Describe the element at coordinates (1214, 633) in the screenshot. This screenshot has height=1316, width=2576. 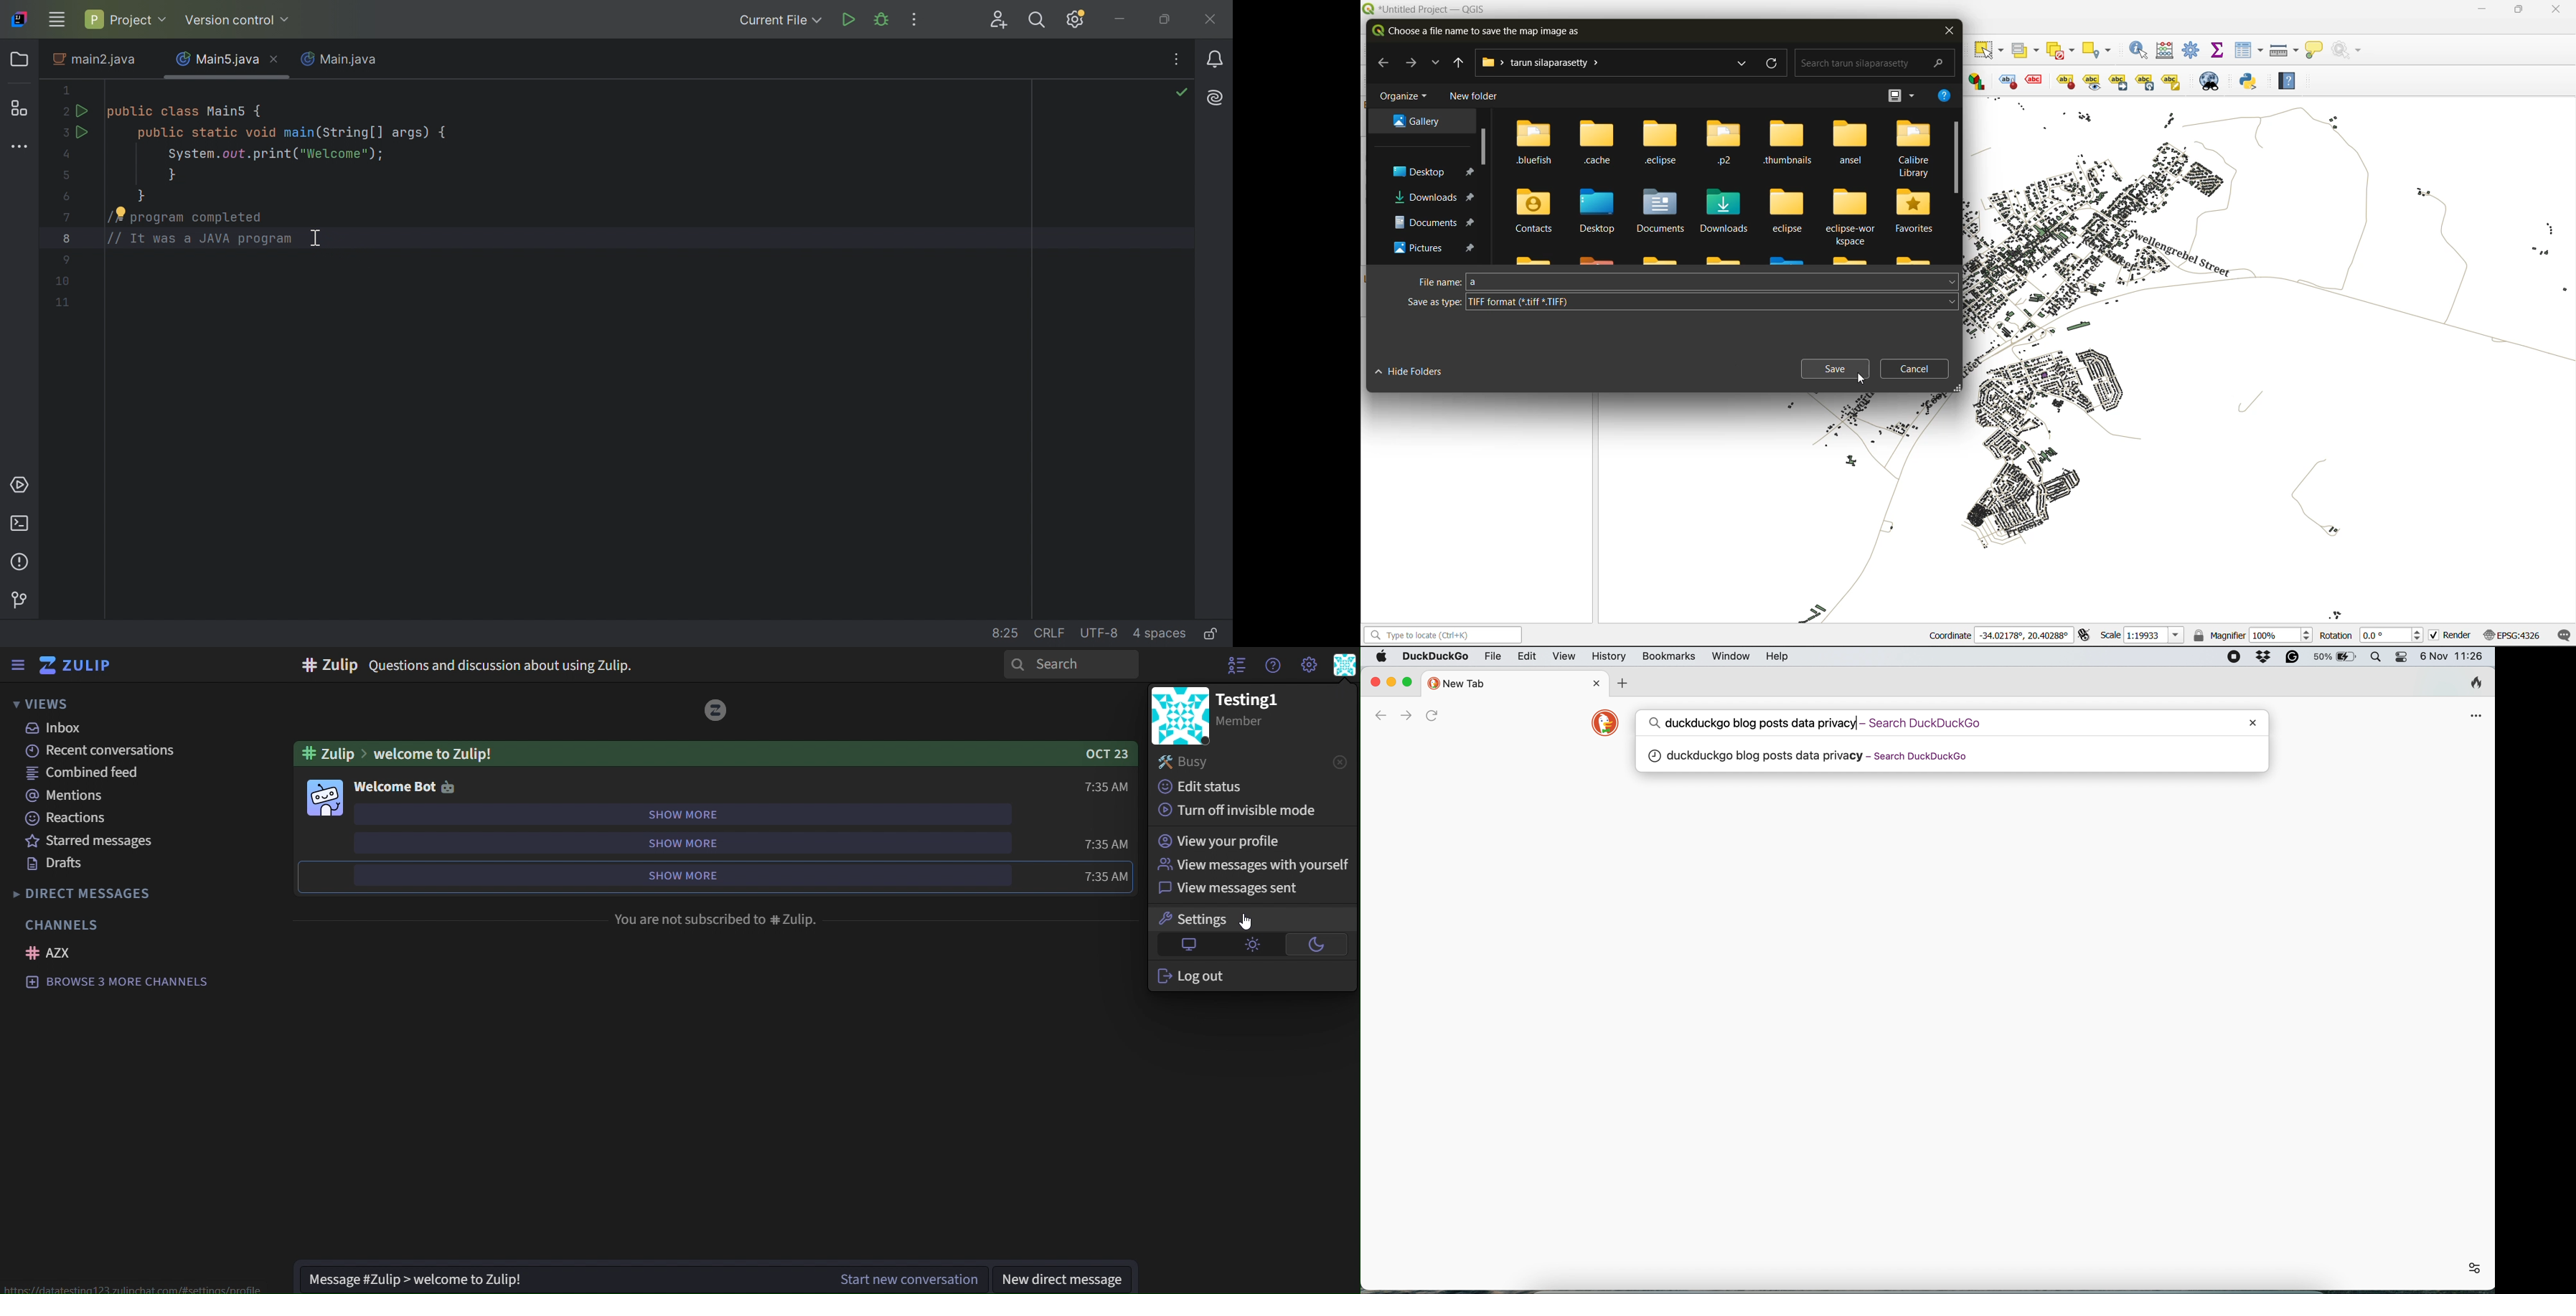
I see `Edit or read-only` at that location.